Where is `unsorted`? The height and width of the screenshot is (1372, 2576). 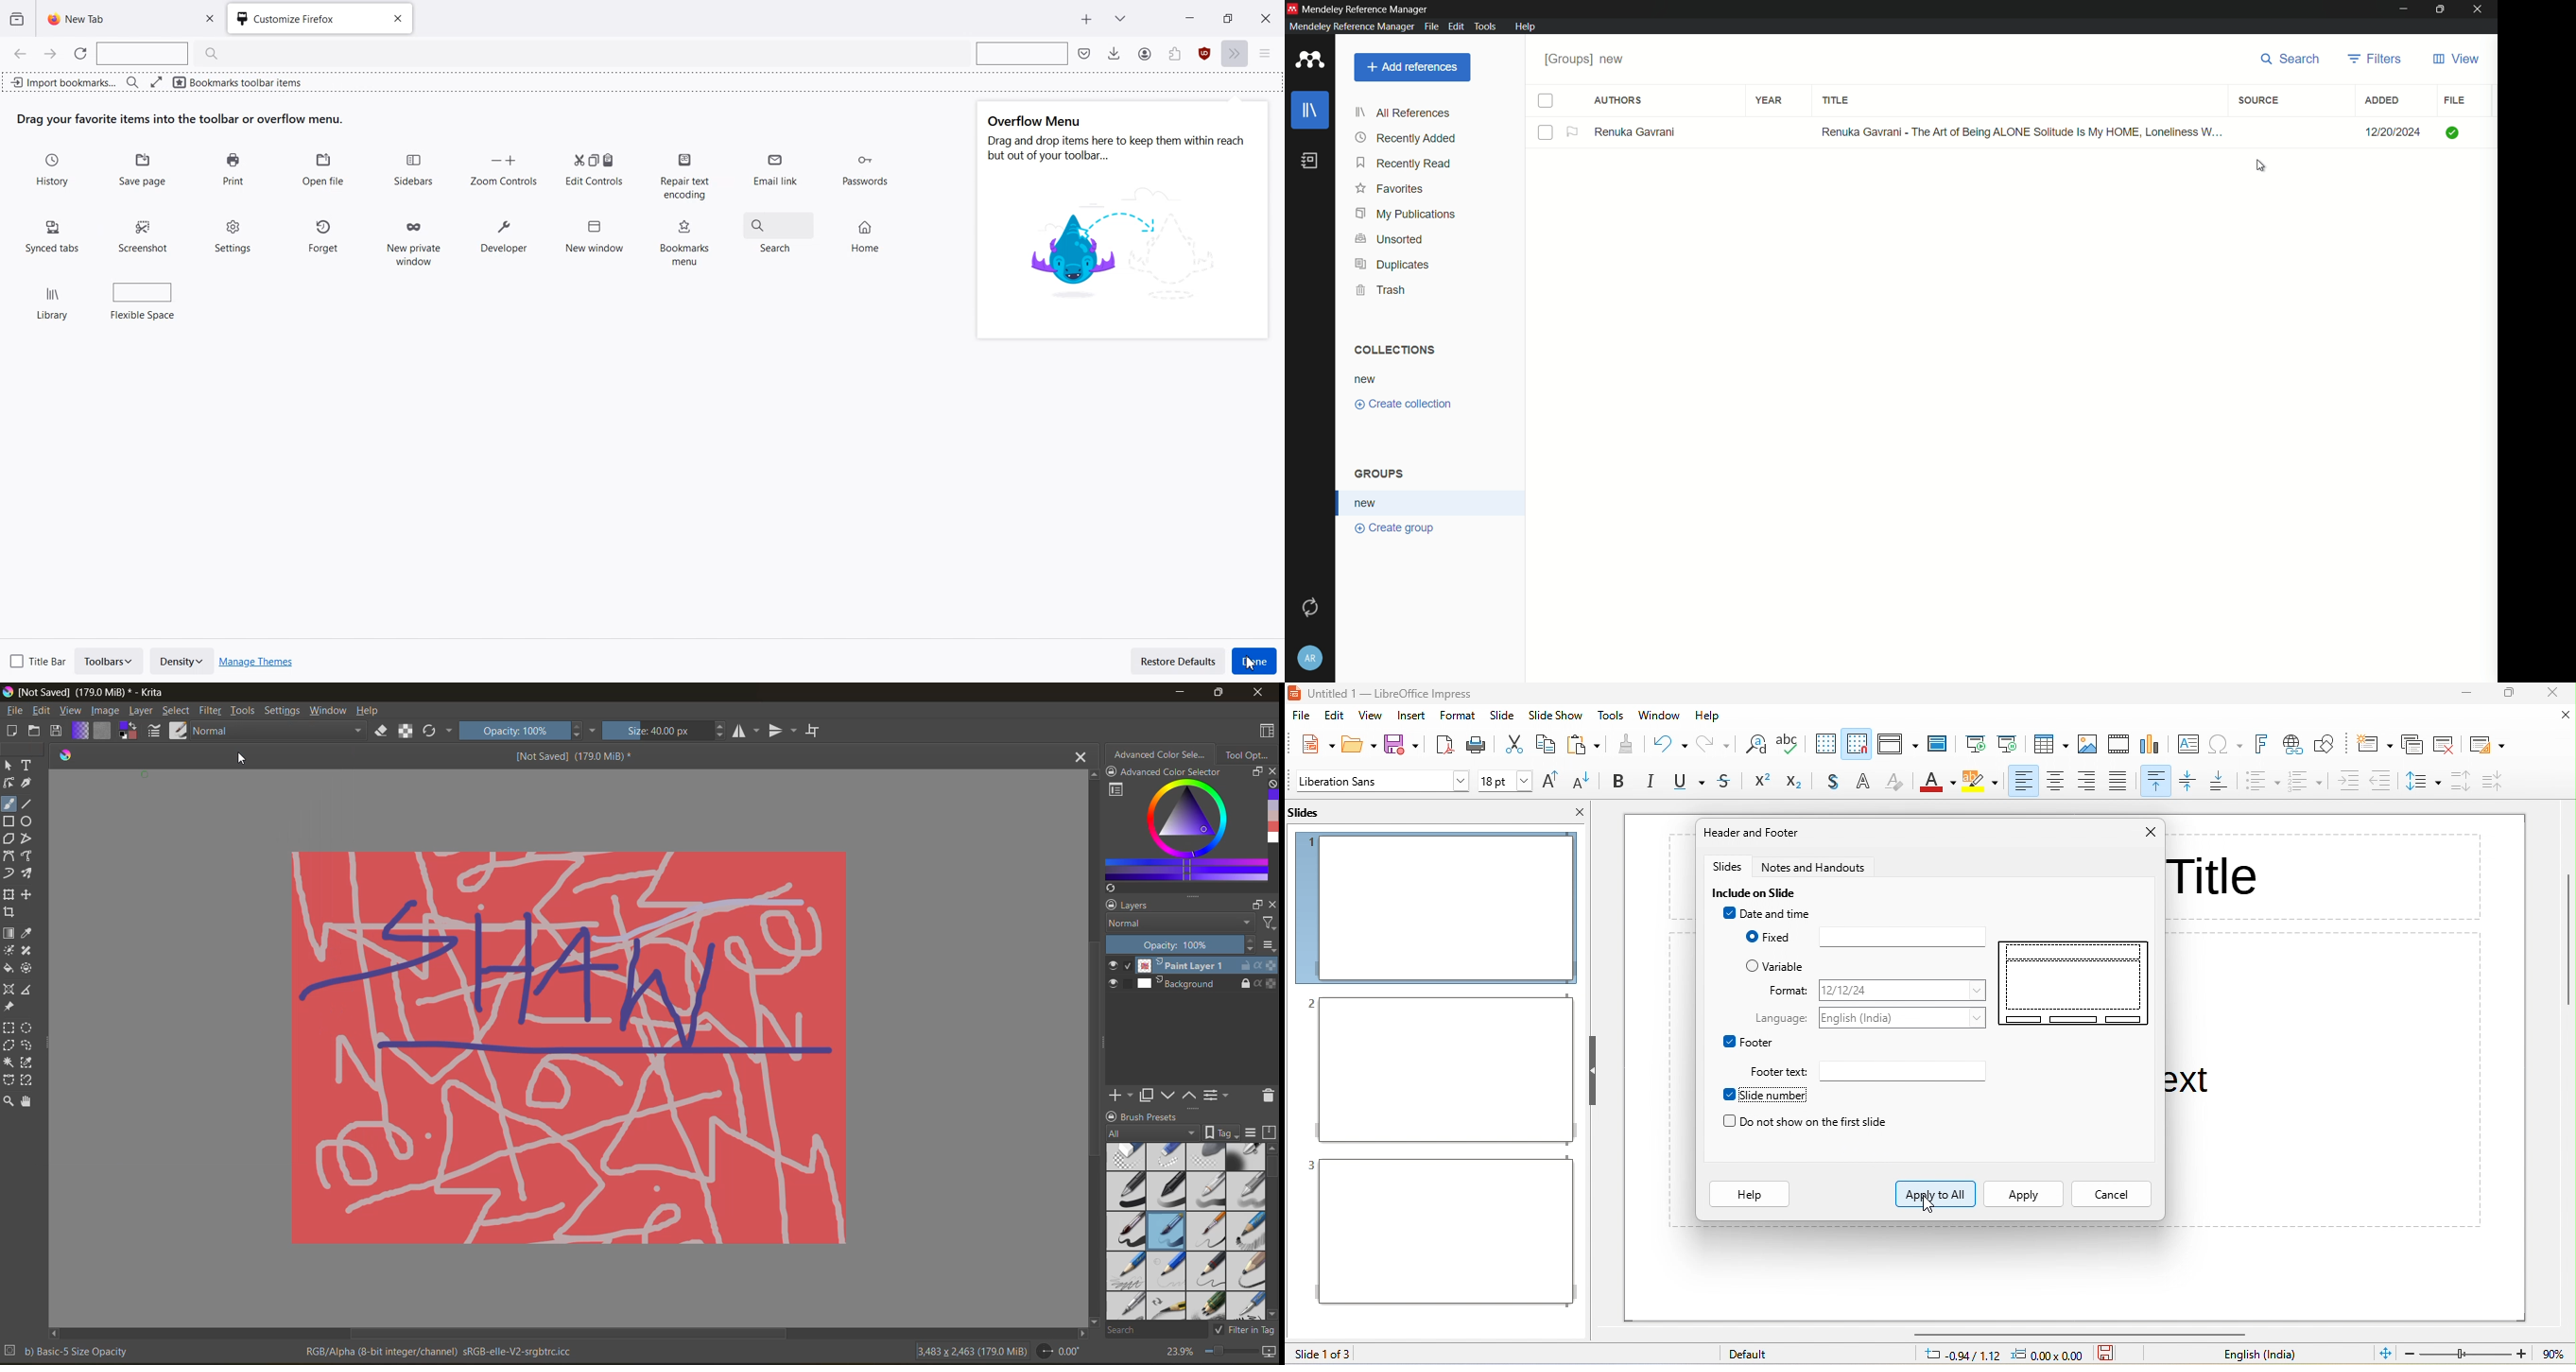
unsorted is located at coordinates (1391, 239).